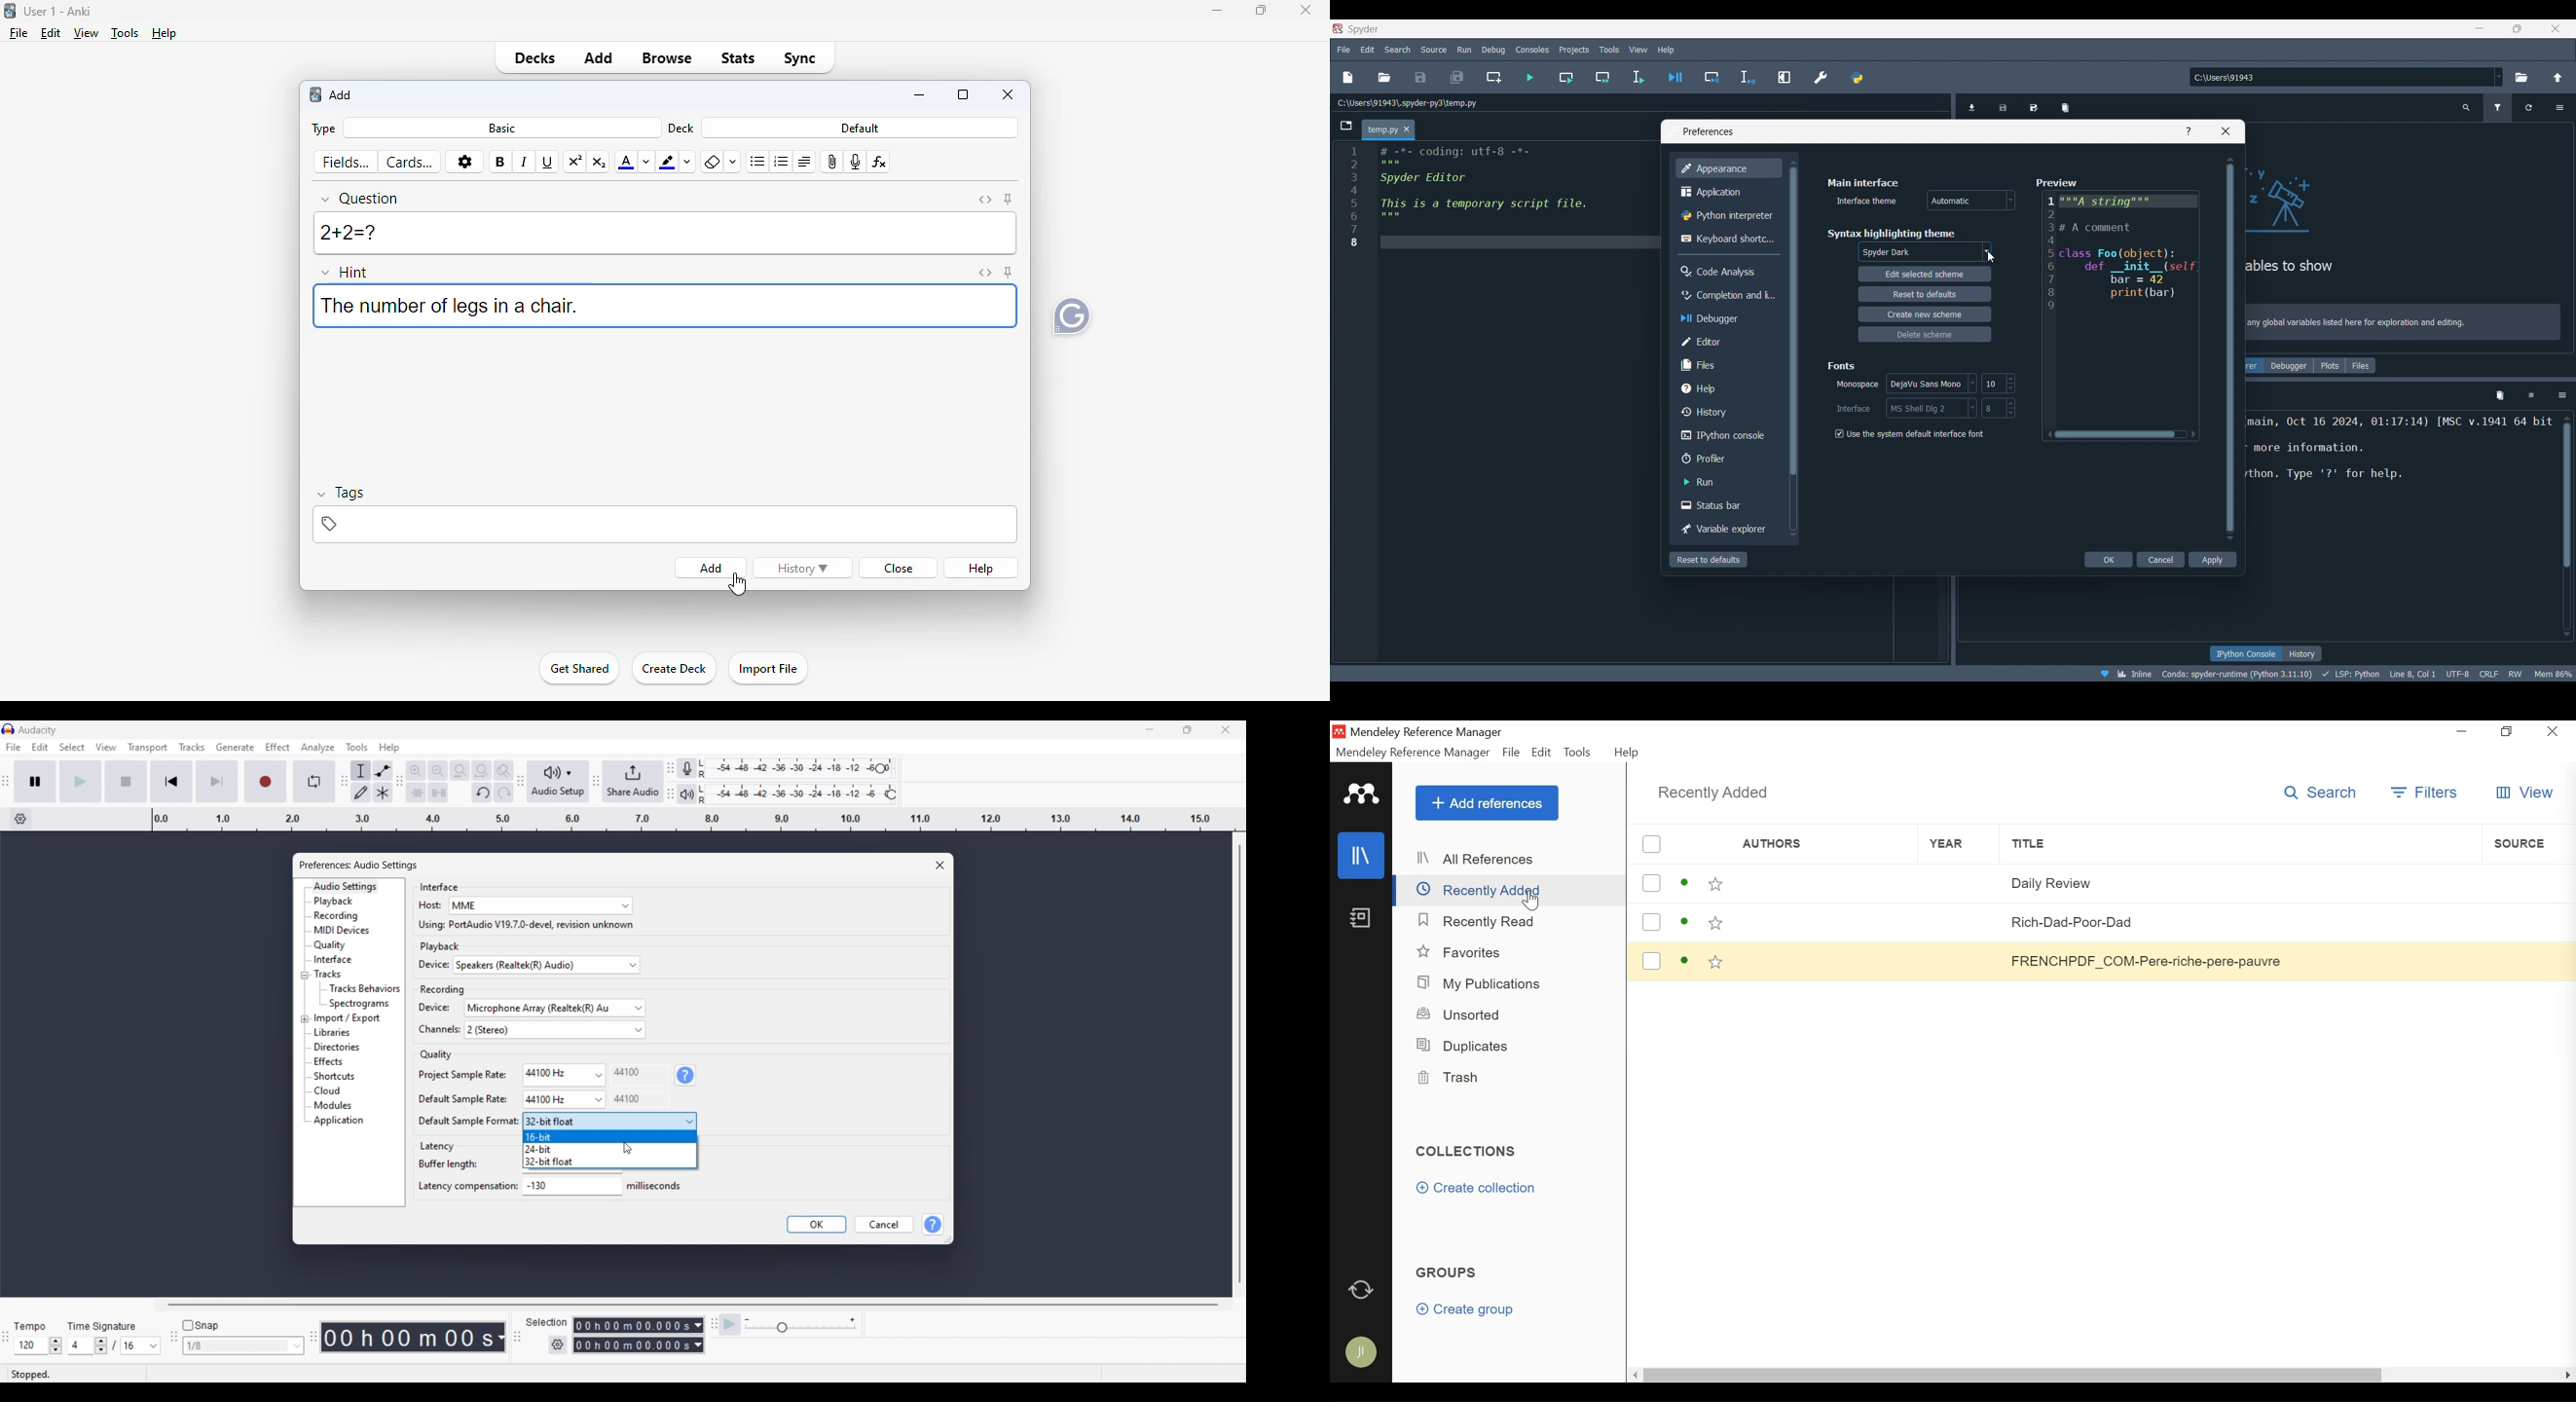  I want to click on Options, so click(2562, 395).